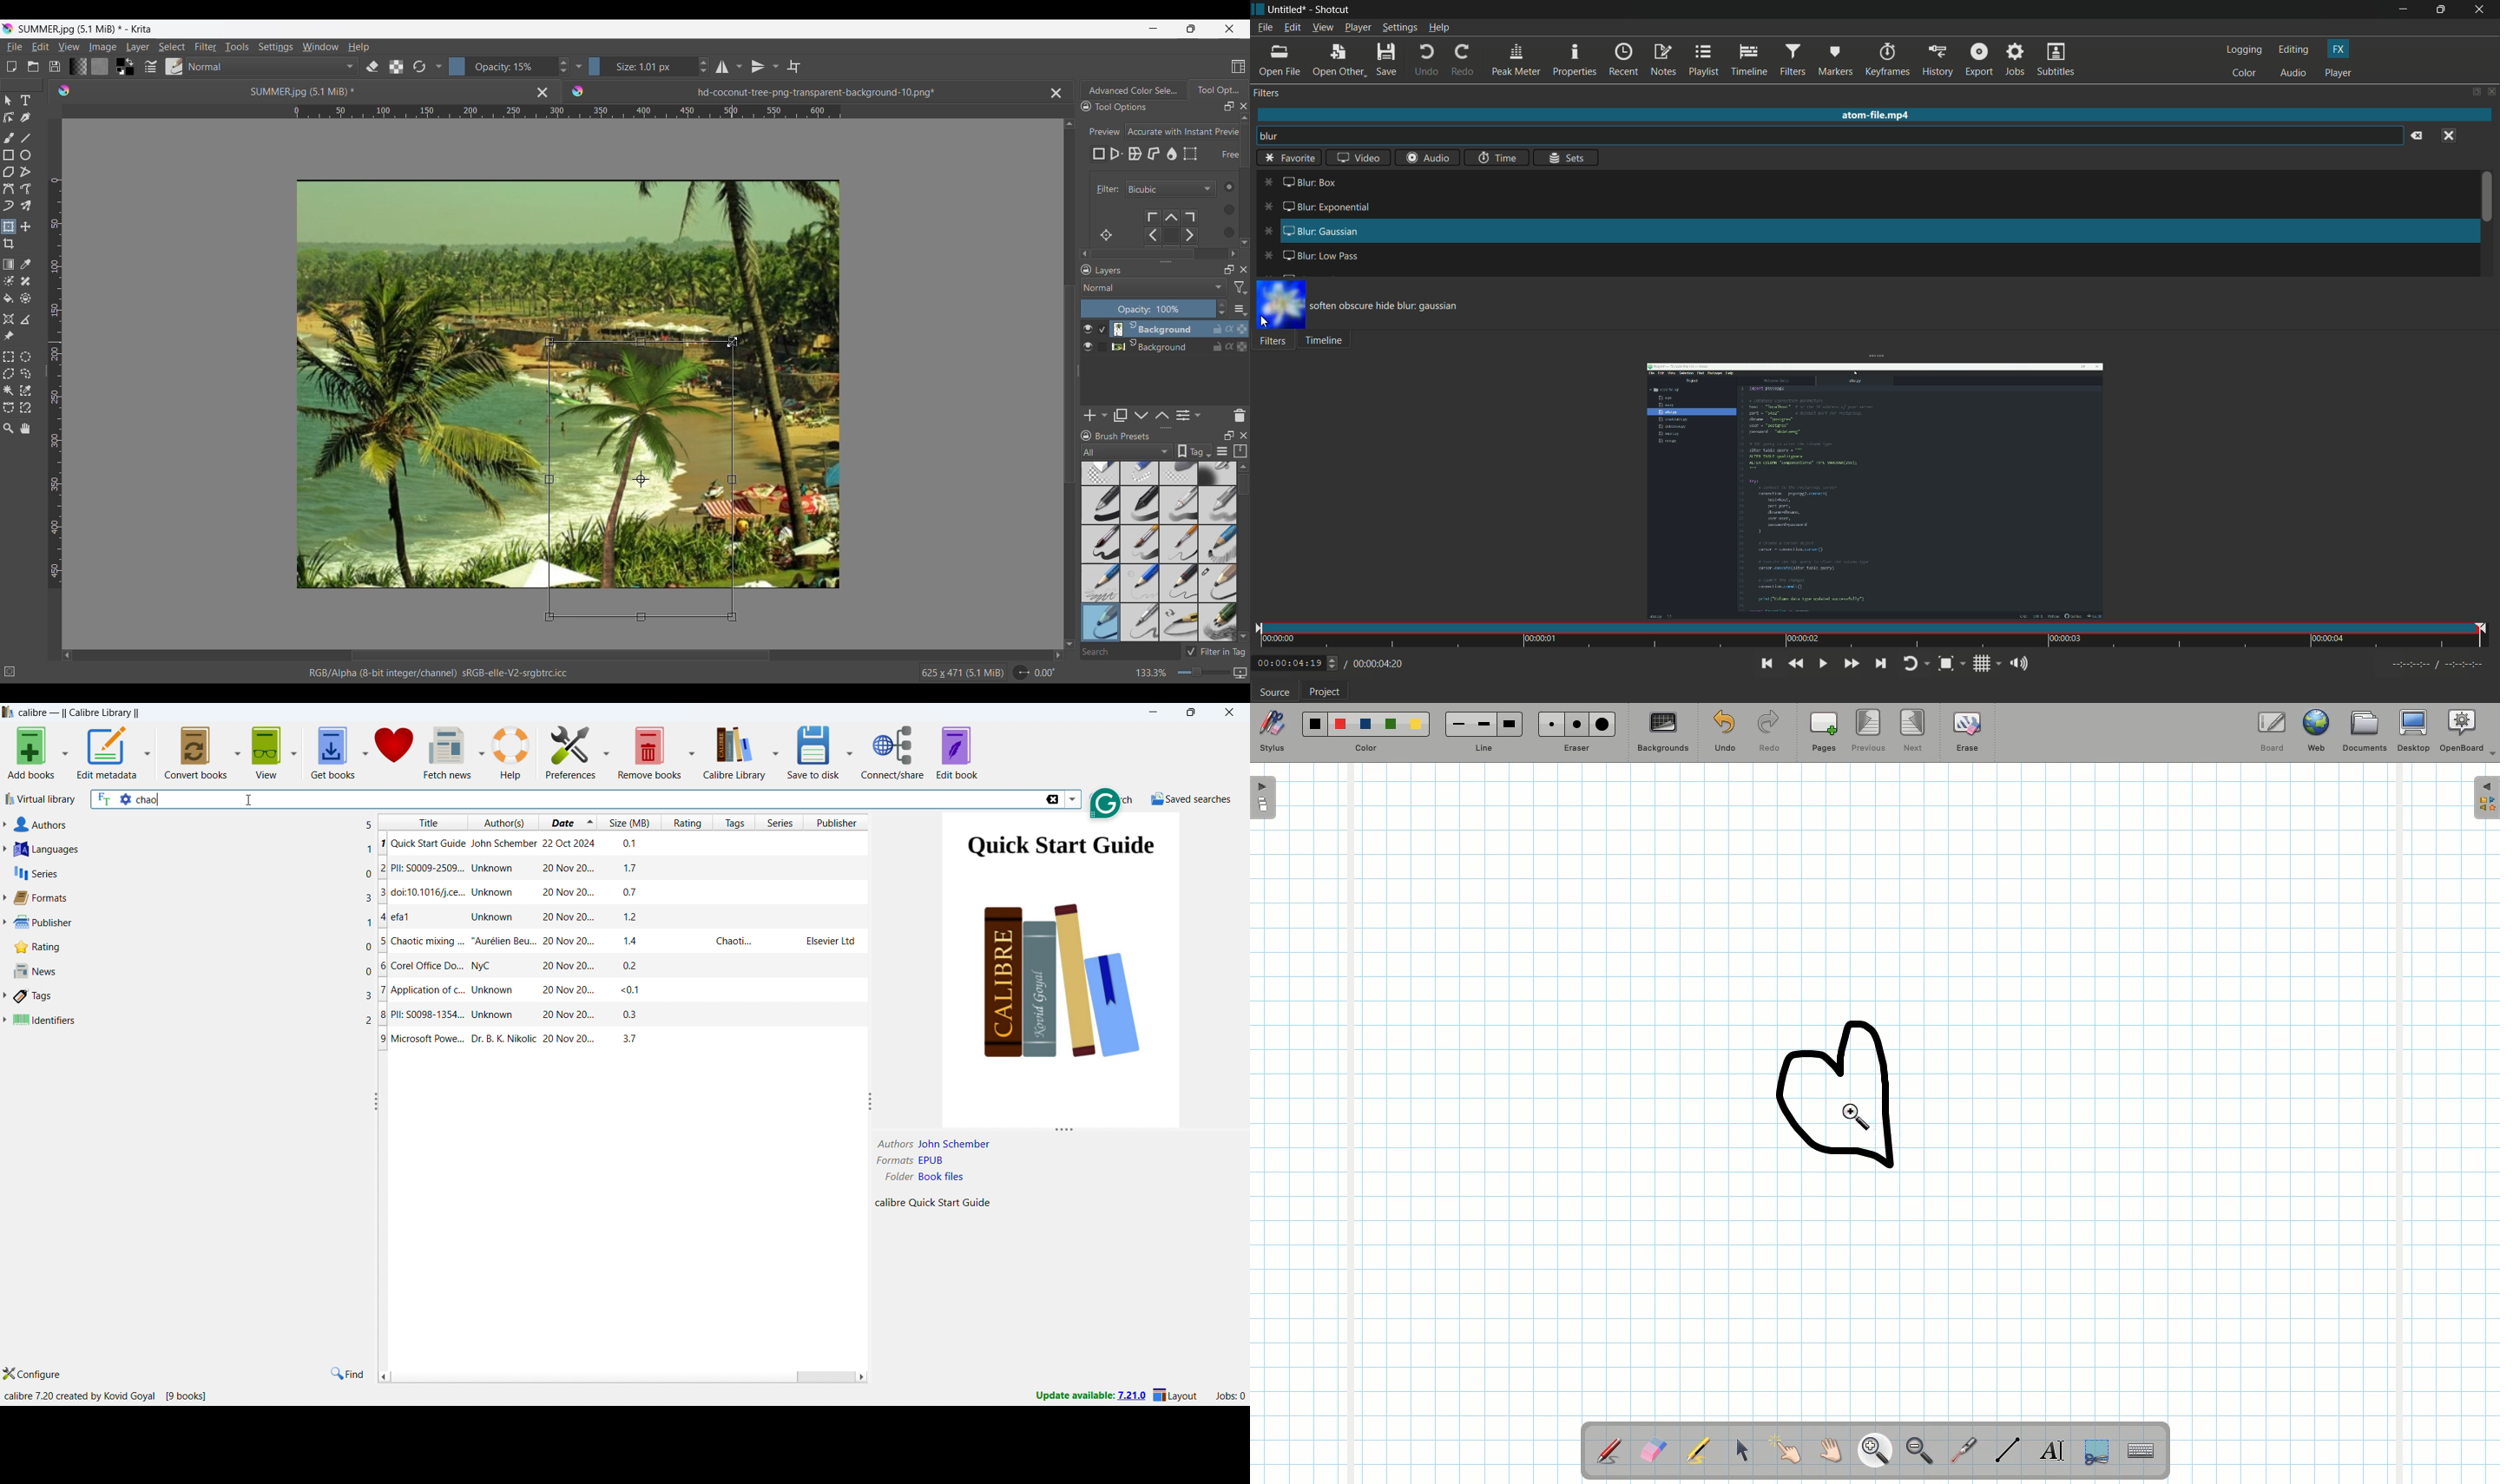 The width and height of the screenshot is (2520, 1484). Describe the element at coordinates (1244, 254) in the screenshot. I see `Quick vertical slide to bottom` at that location.